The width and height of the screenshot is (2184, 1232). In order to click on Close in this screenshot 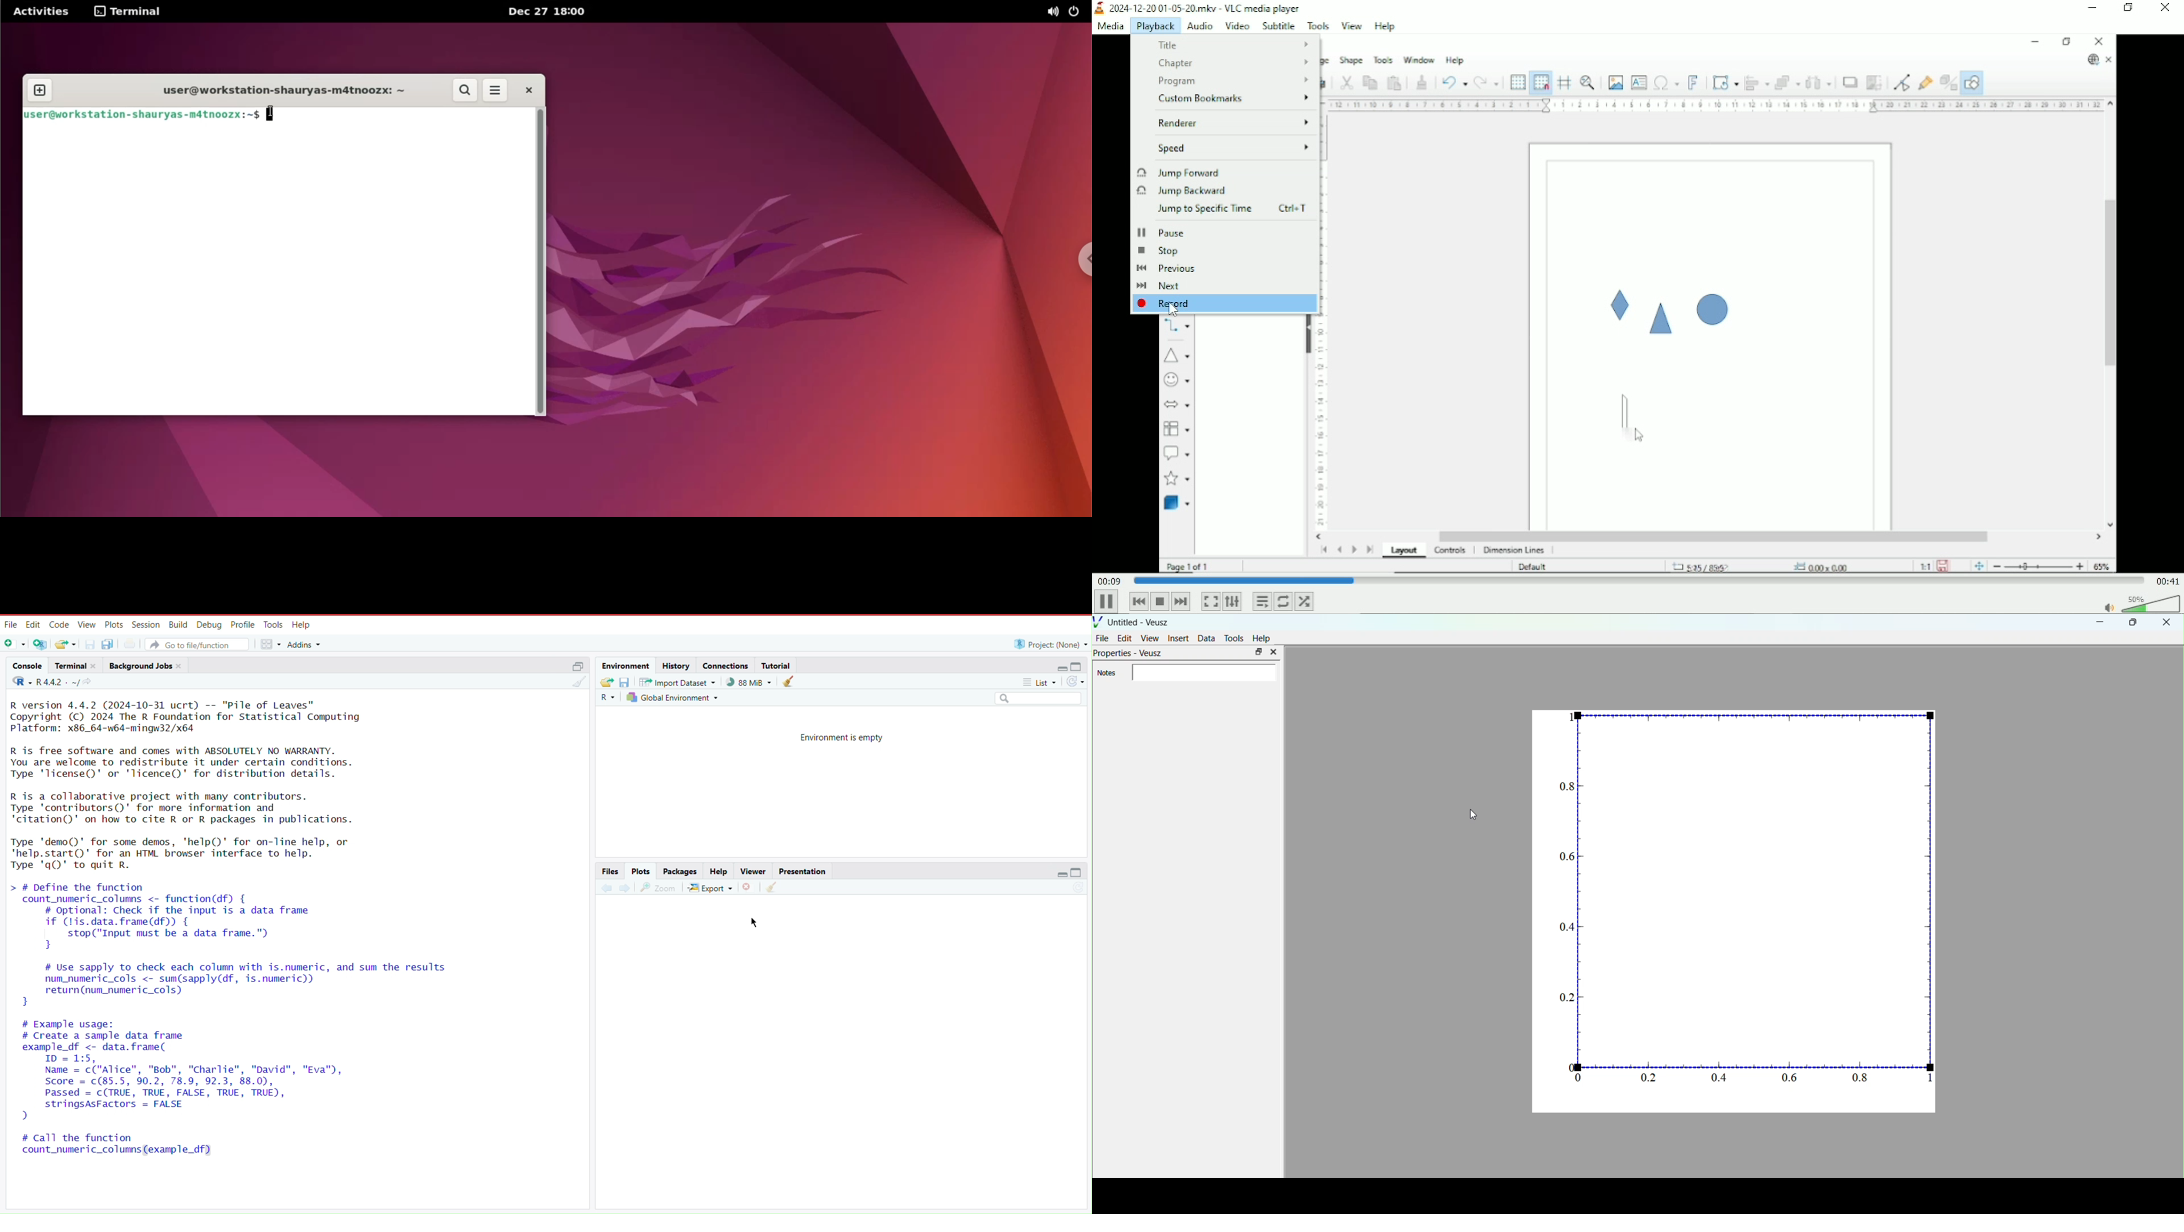, I will do `click(749, 886)`.